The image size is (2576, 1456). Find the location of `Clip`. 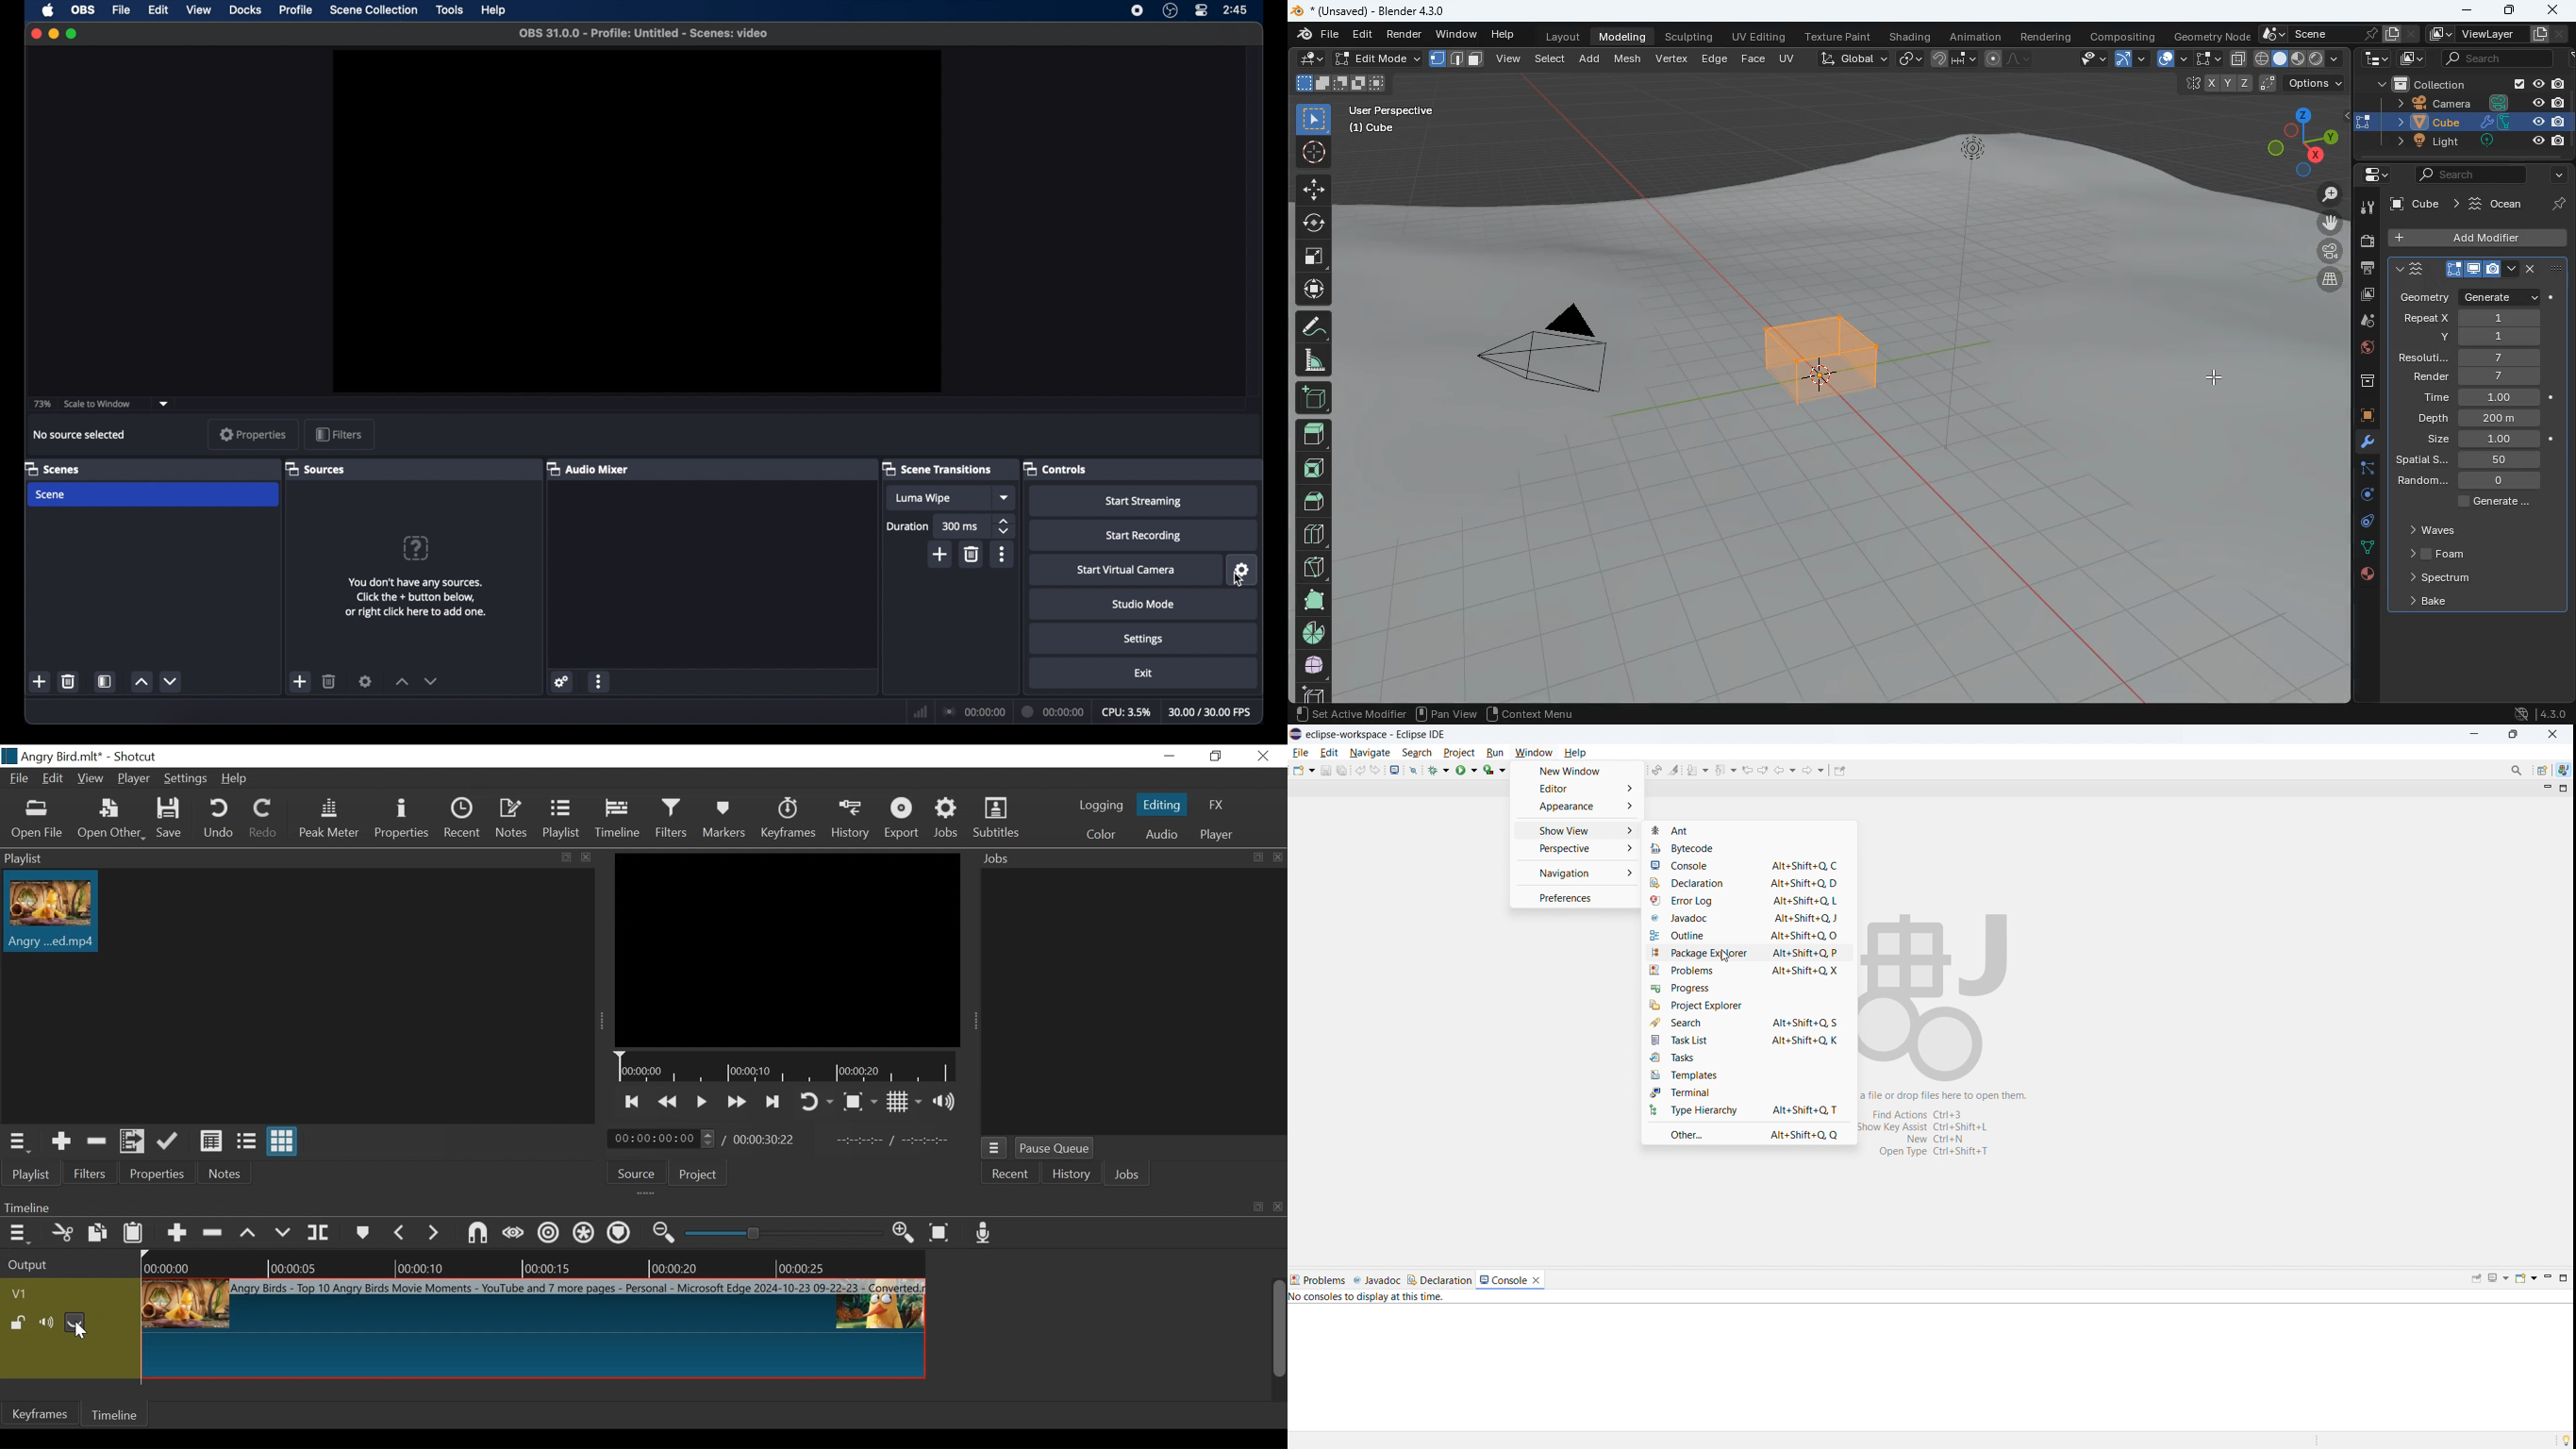

Clip is located at coordinates (533, 1327).